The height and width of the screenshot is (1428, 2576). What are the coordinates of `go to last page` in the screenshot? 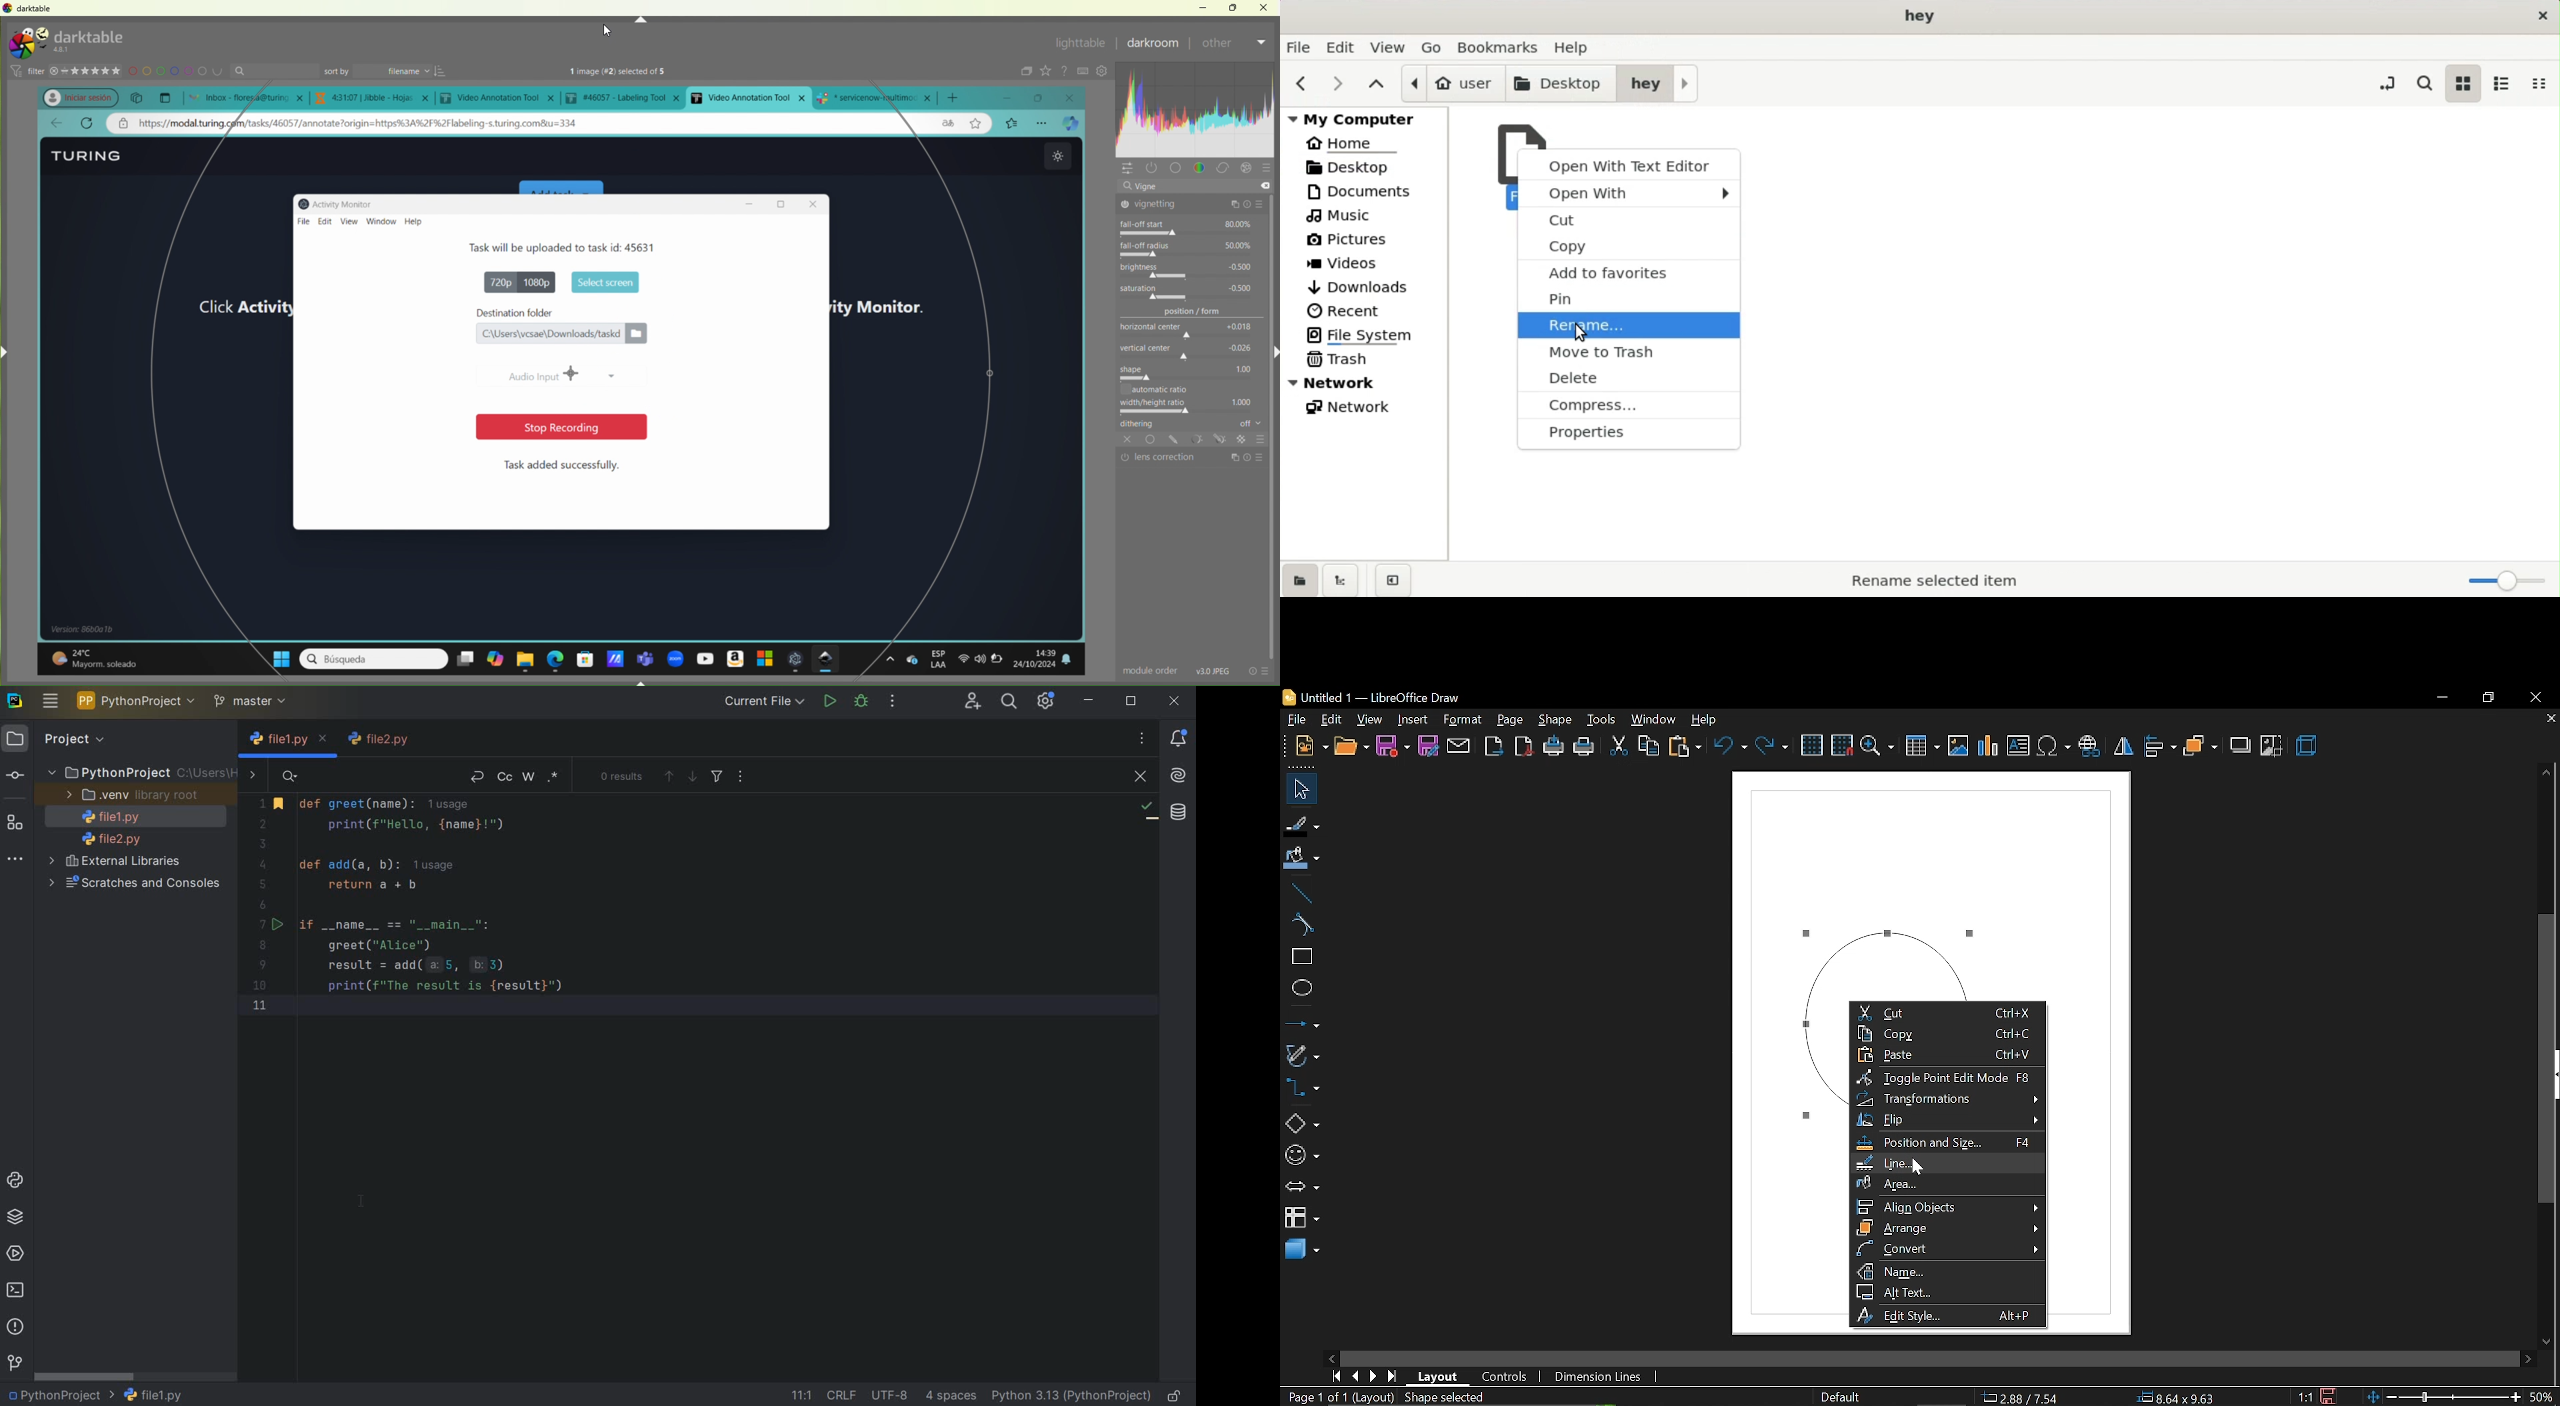 It's located at (1394, 1377).